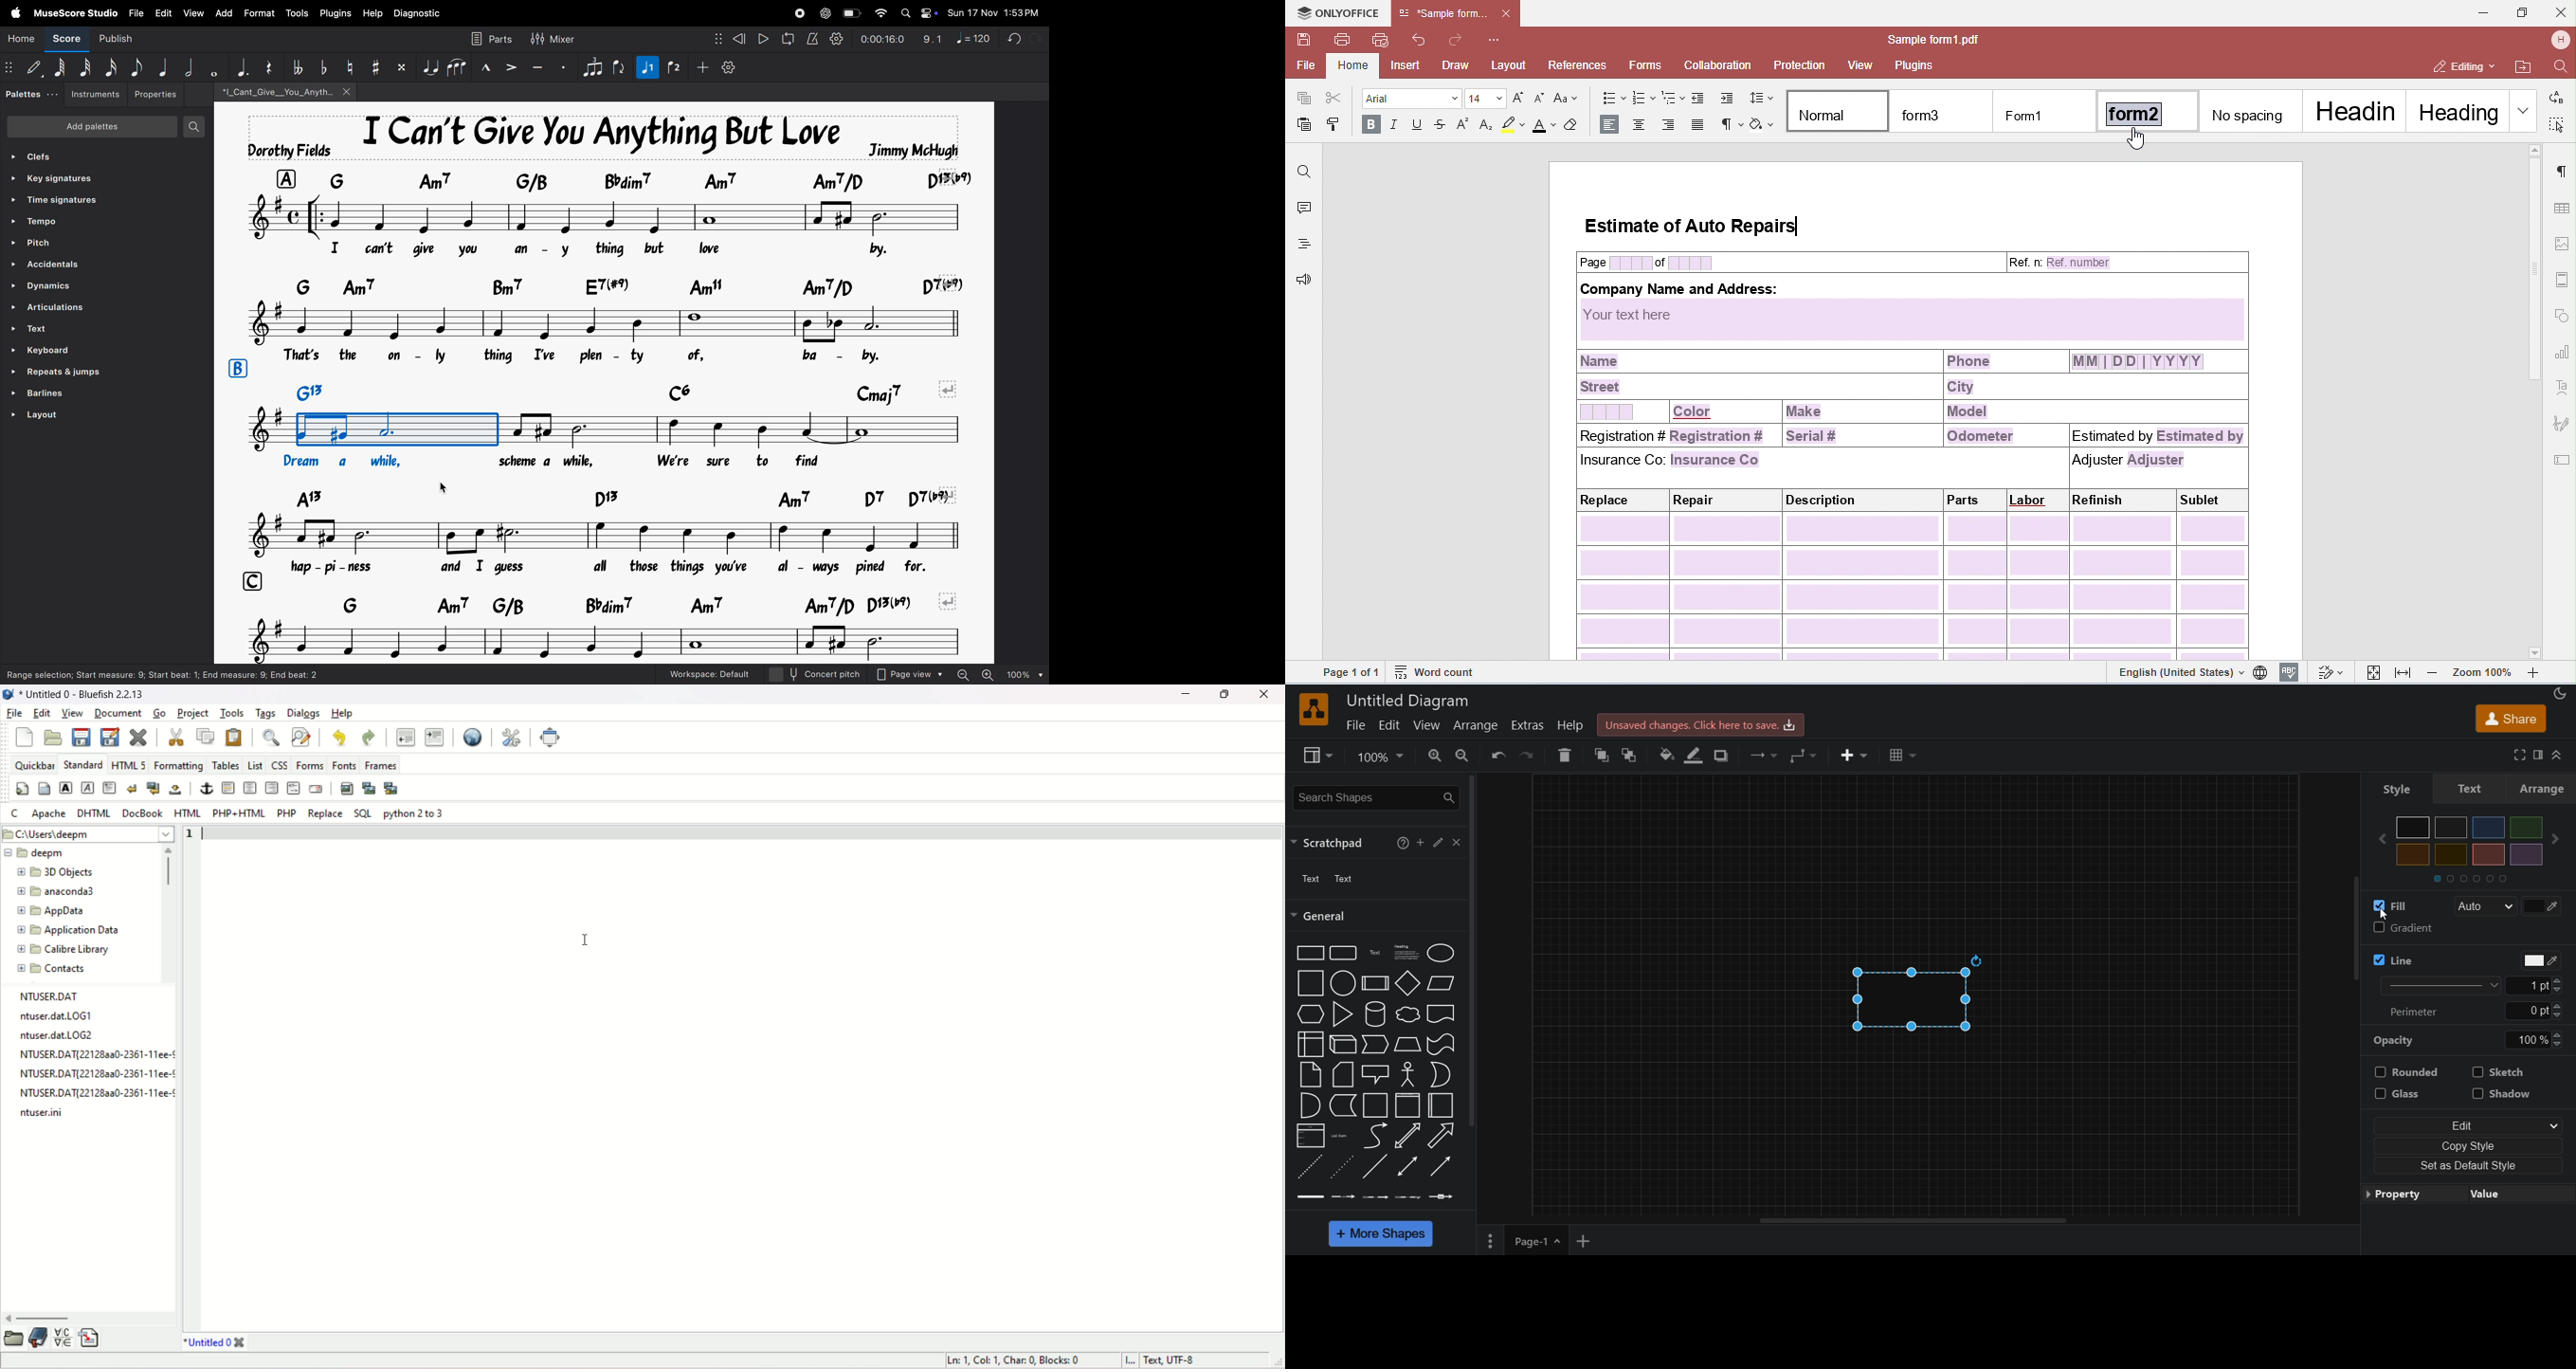  I want to click on parallelogram, so click(1443, 985).